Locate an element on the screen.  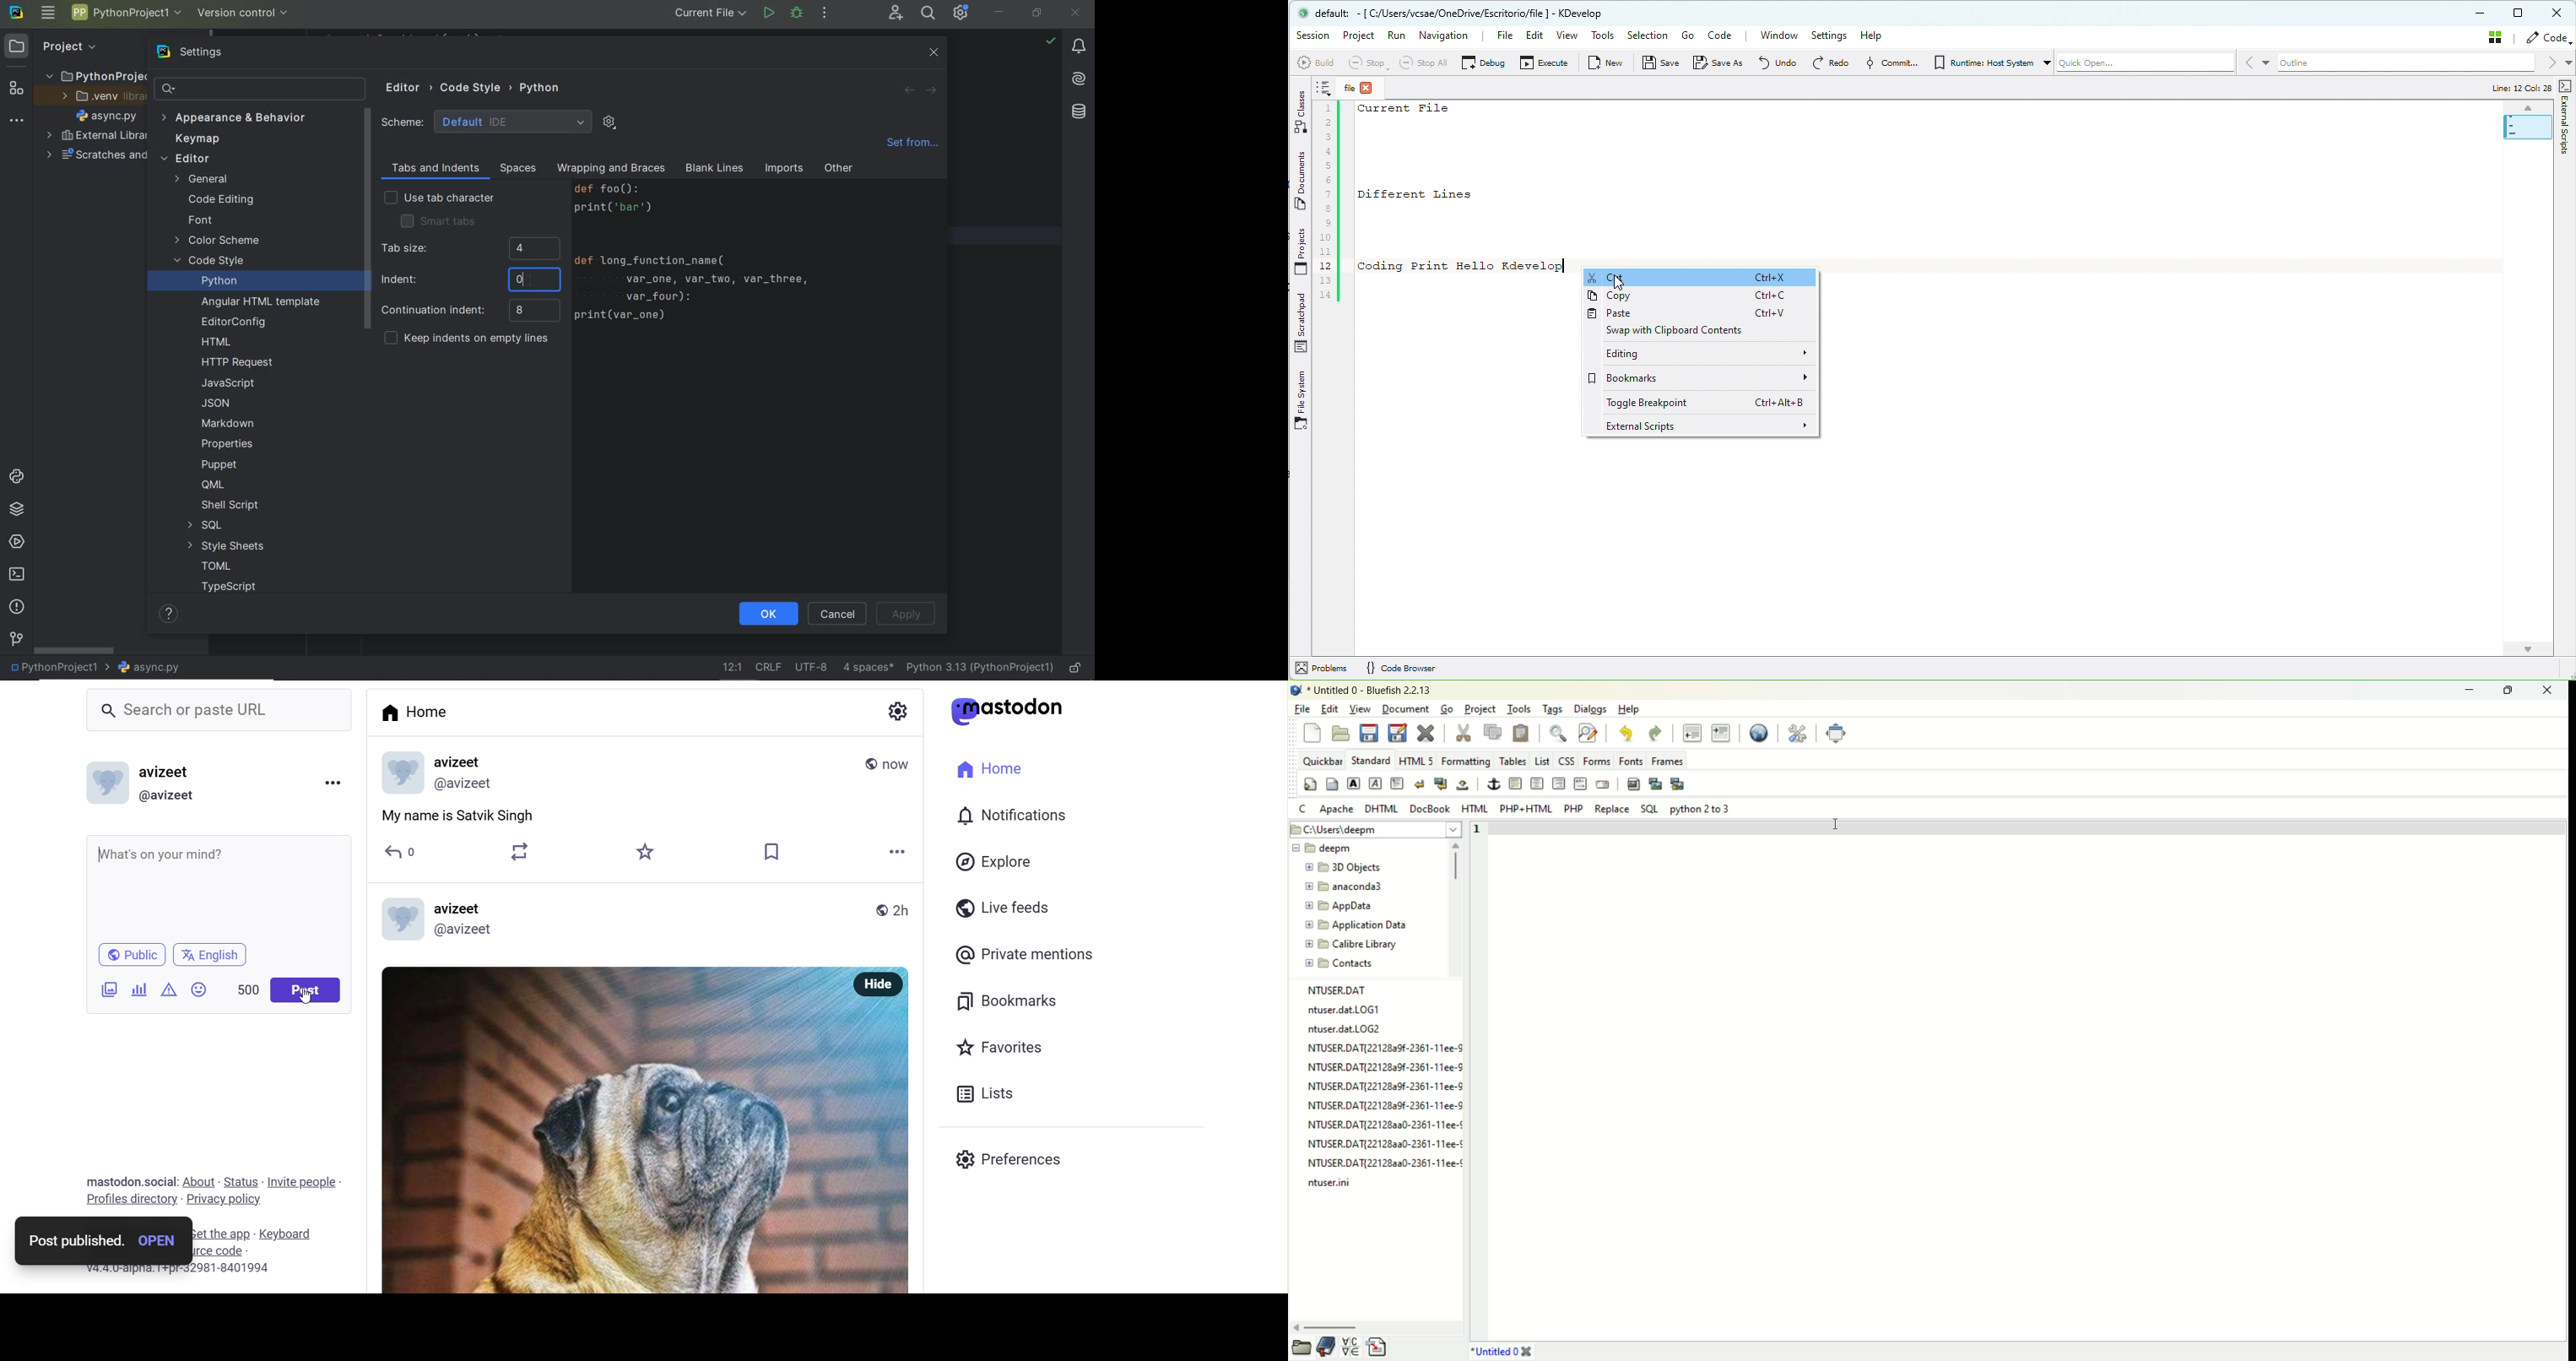
quick settings is located at coordinates (1304, 809).